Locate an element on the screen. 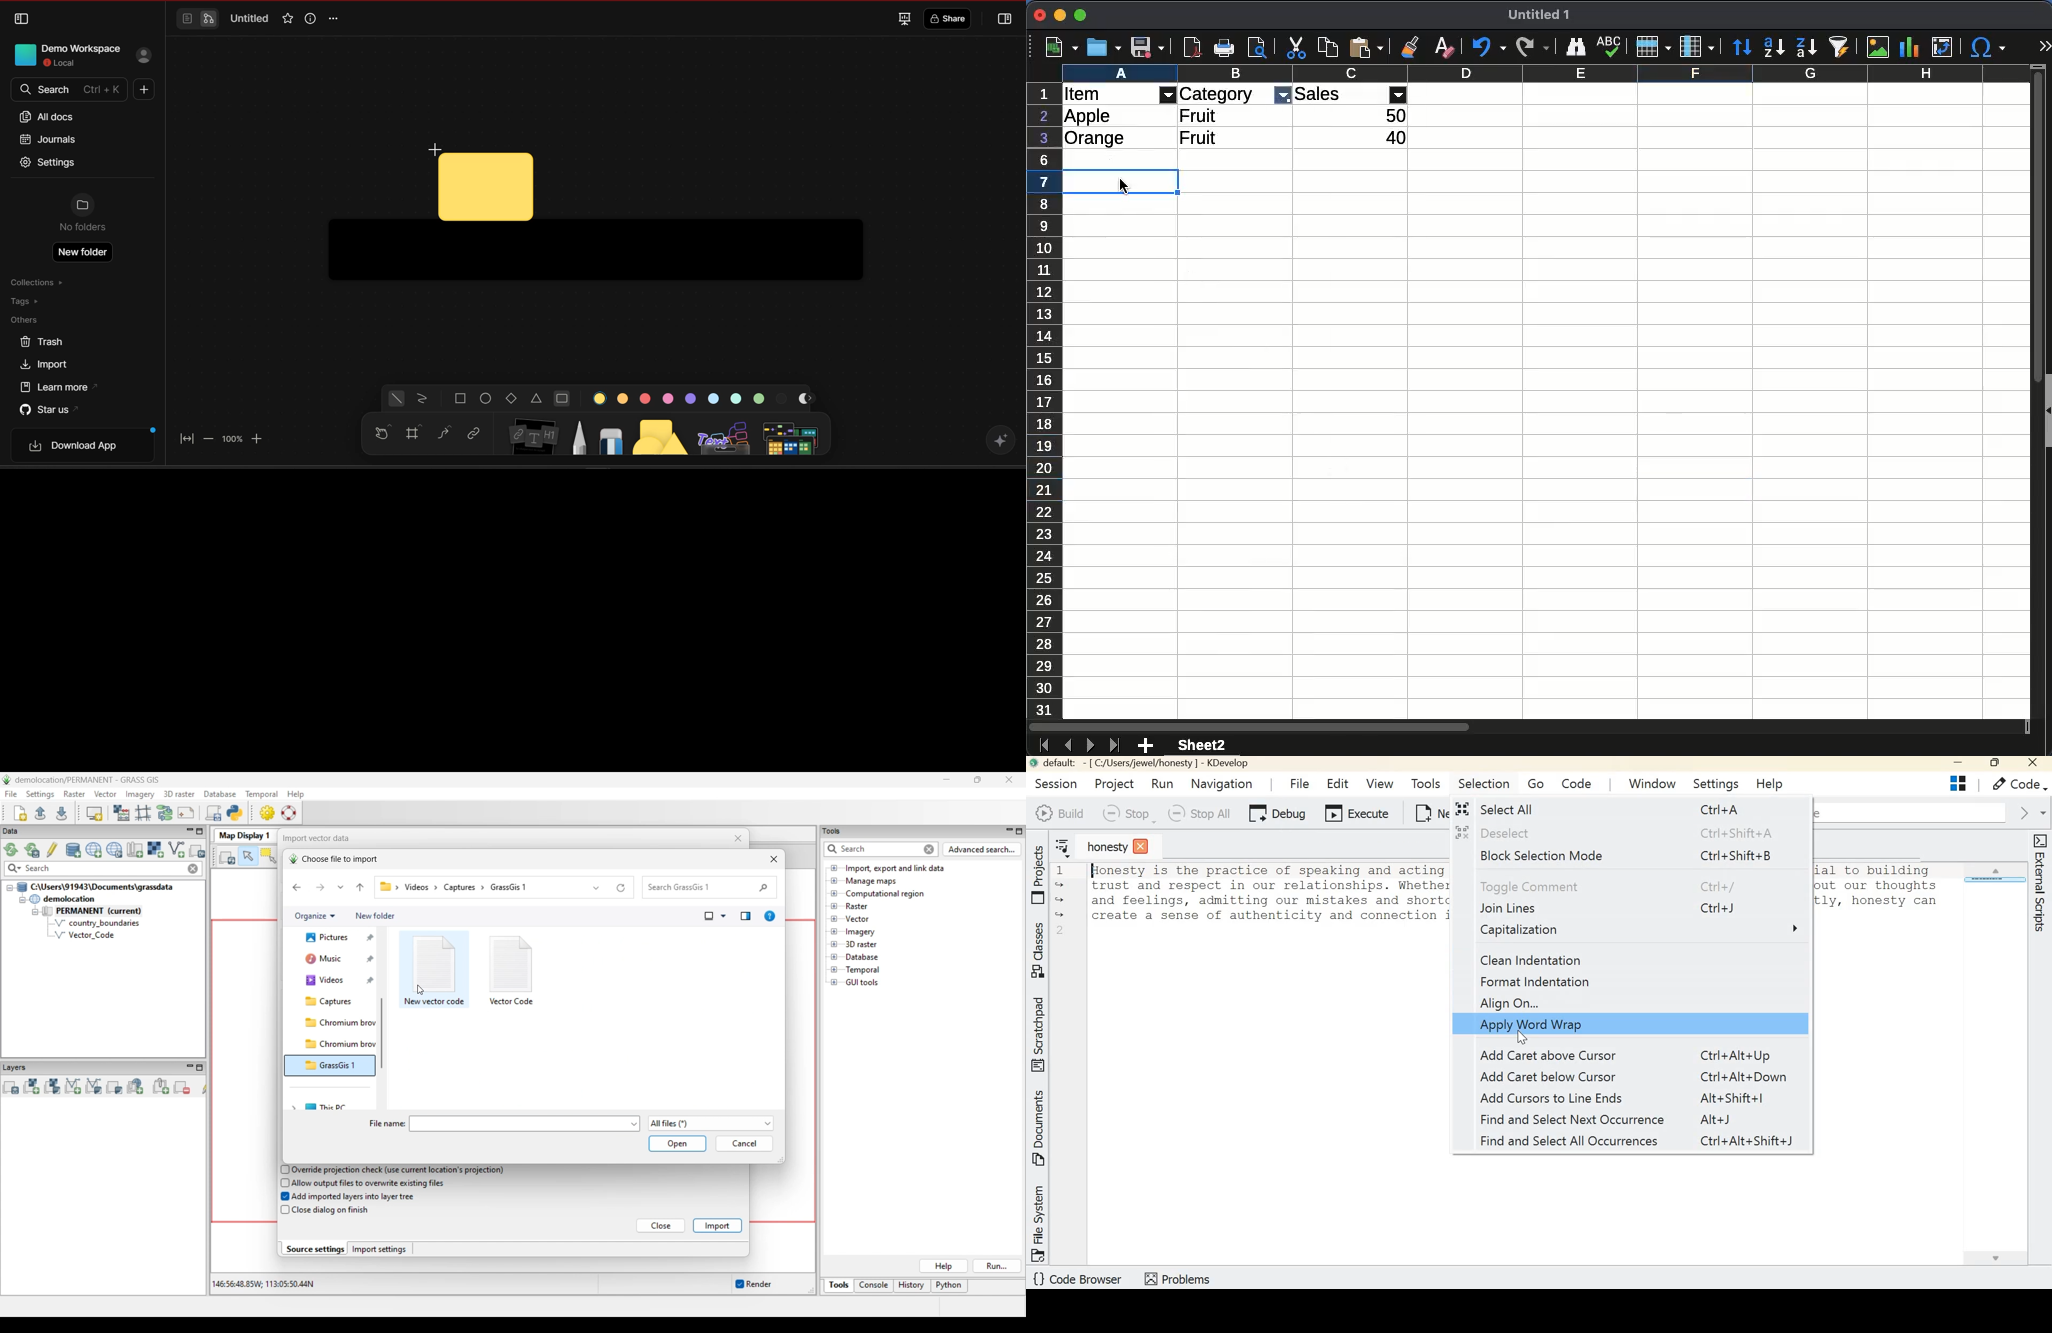 This screenshot has height=1344, width=2072. Item is located at coordinates (1082, 94).